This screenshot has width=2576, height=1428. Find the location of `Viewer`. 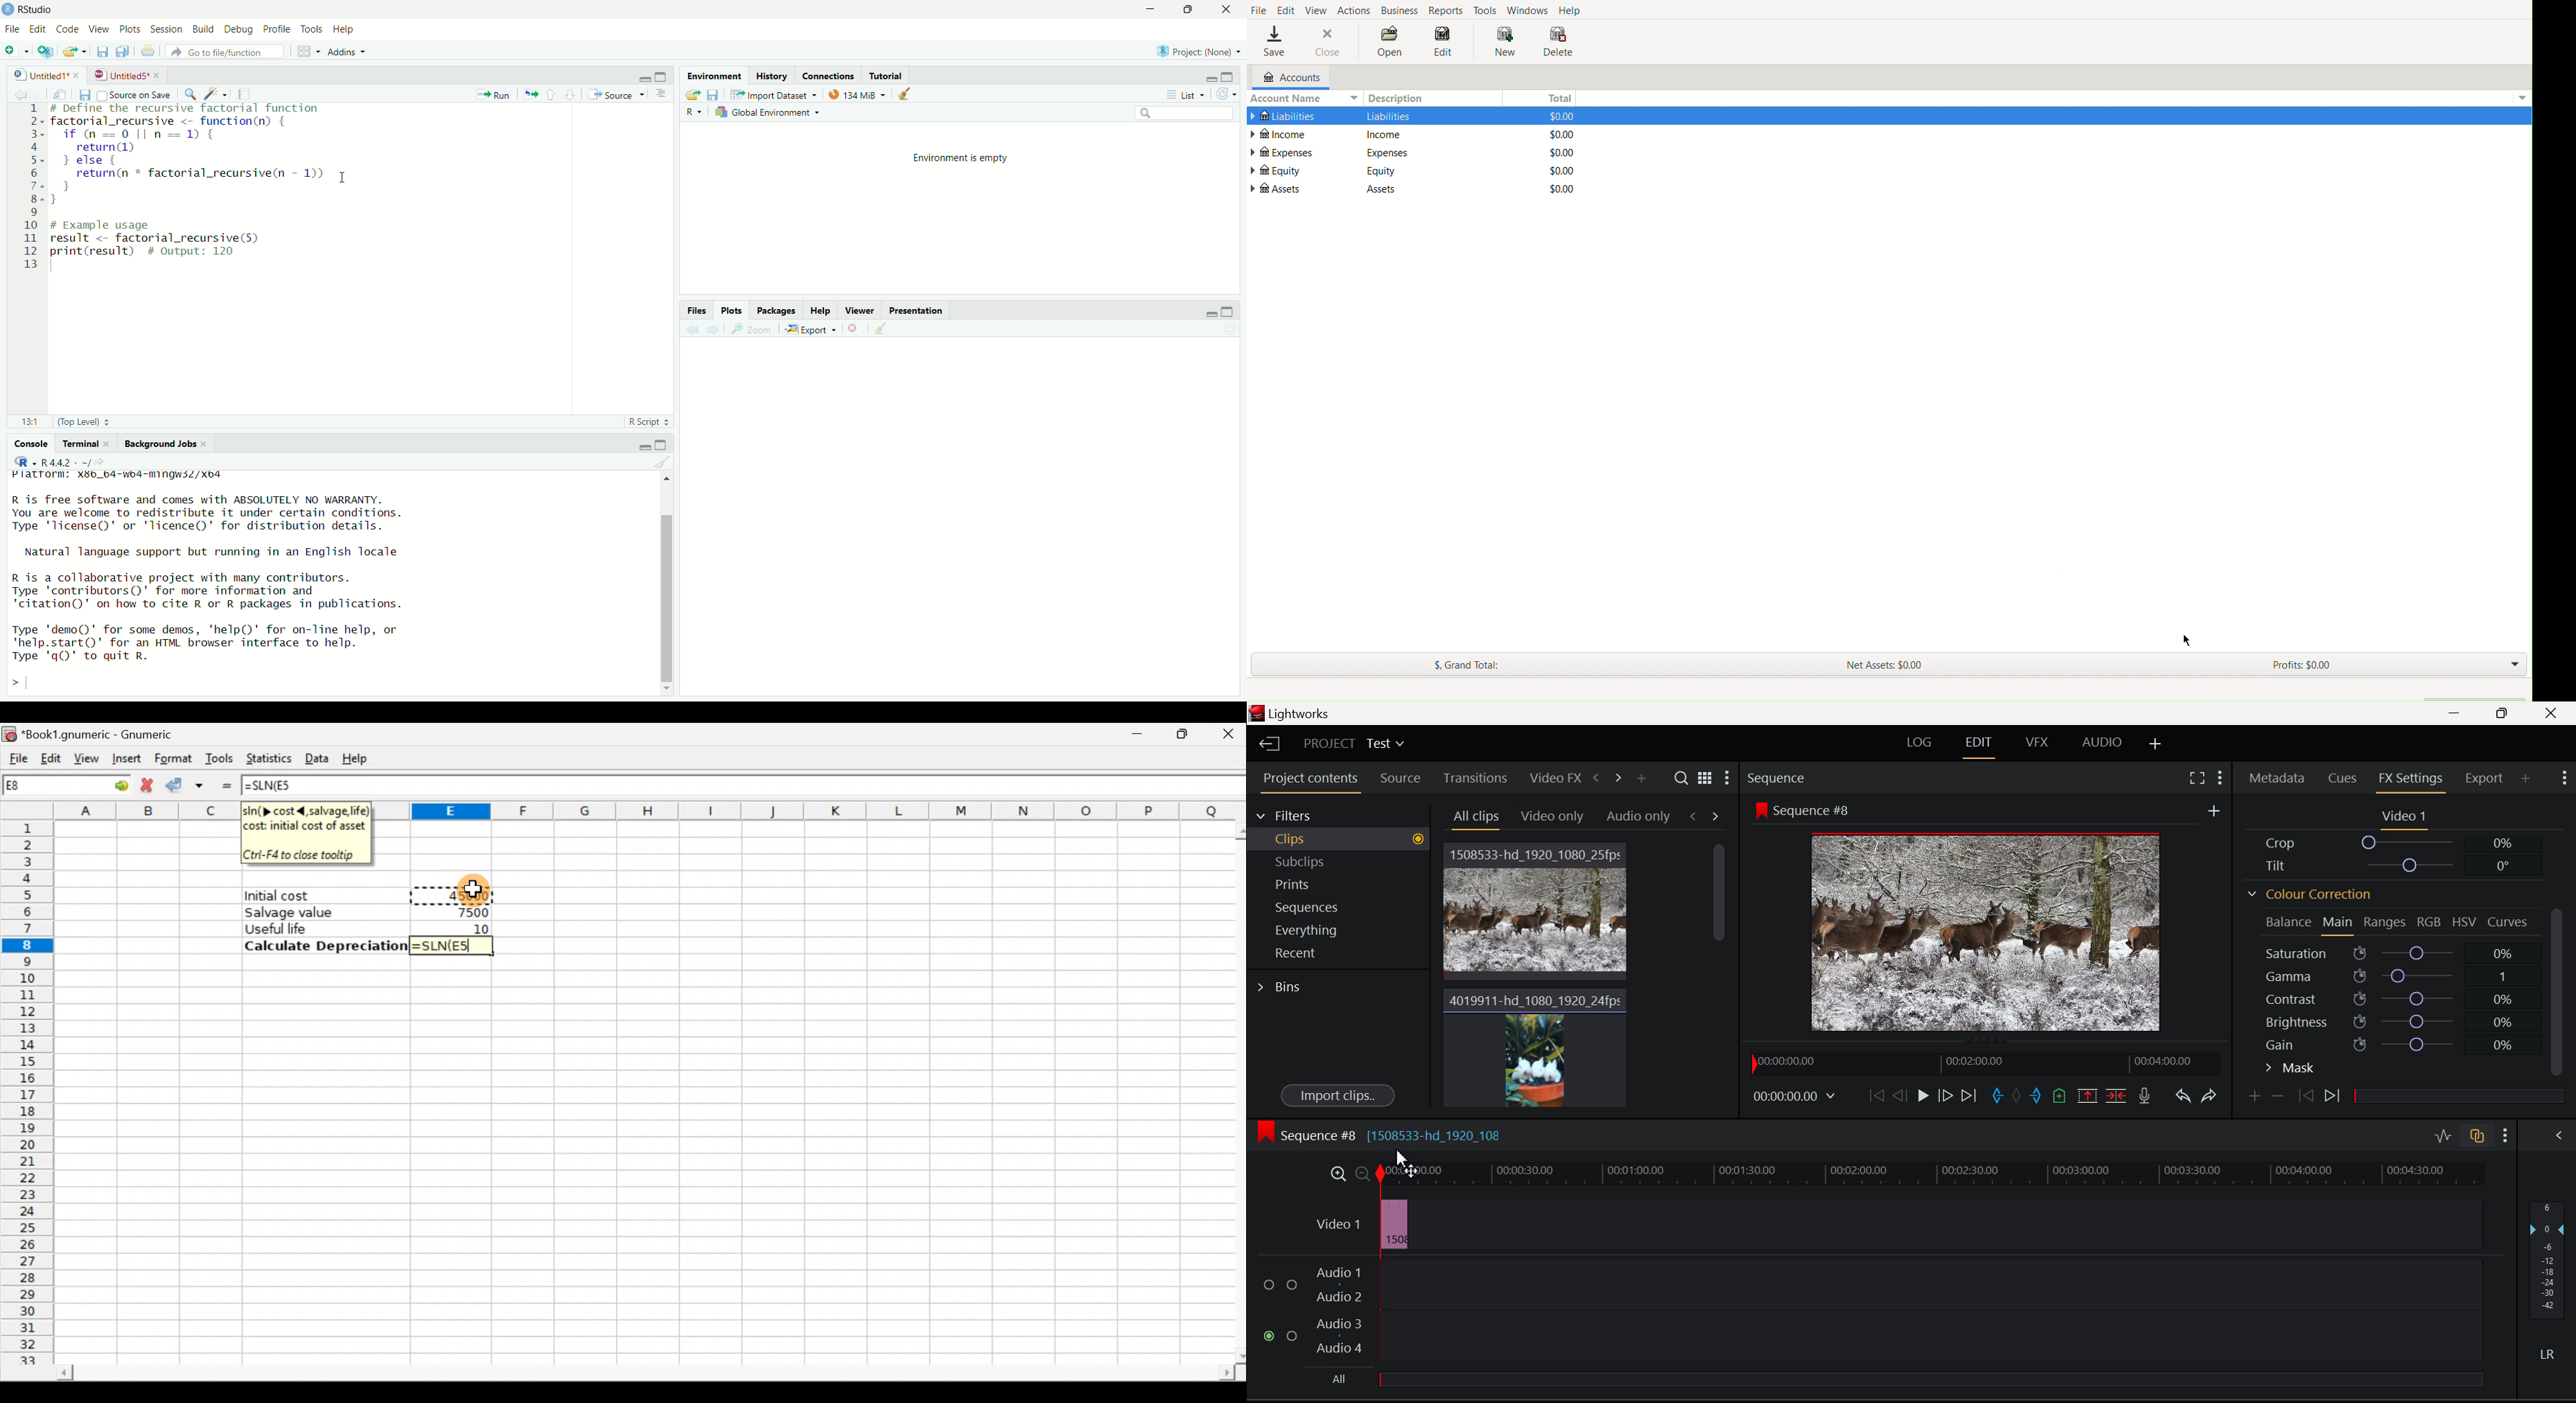

Viewer is located at coordinates (862, 309).